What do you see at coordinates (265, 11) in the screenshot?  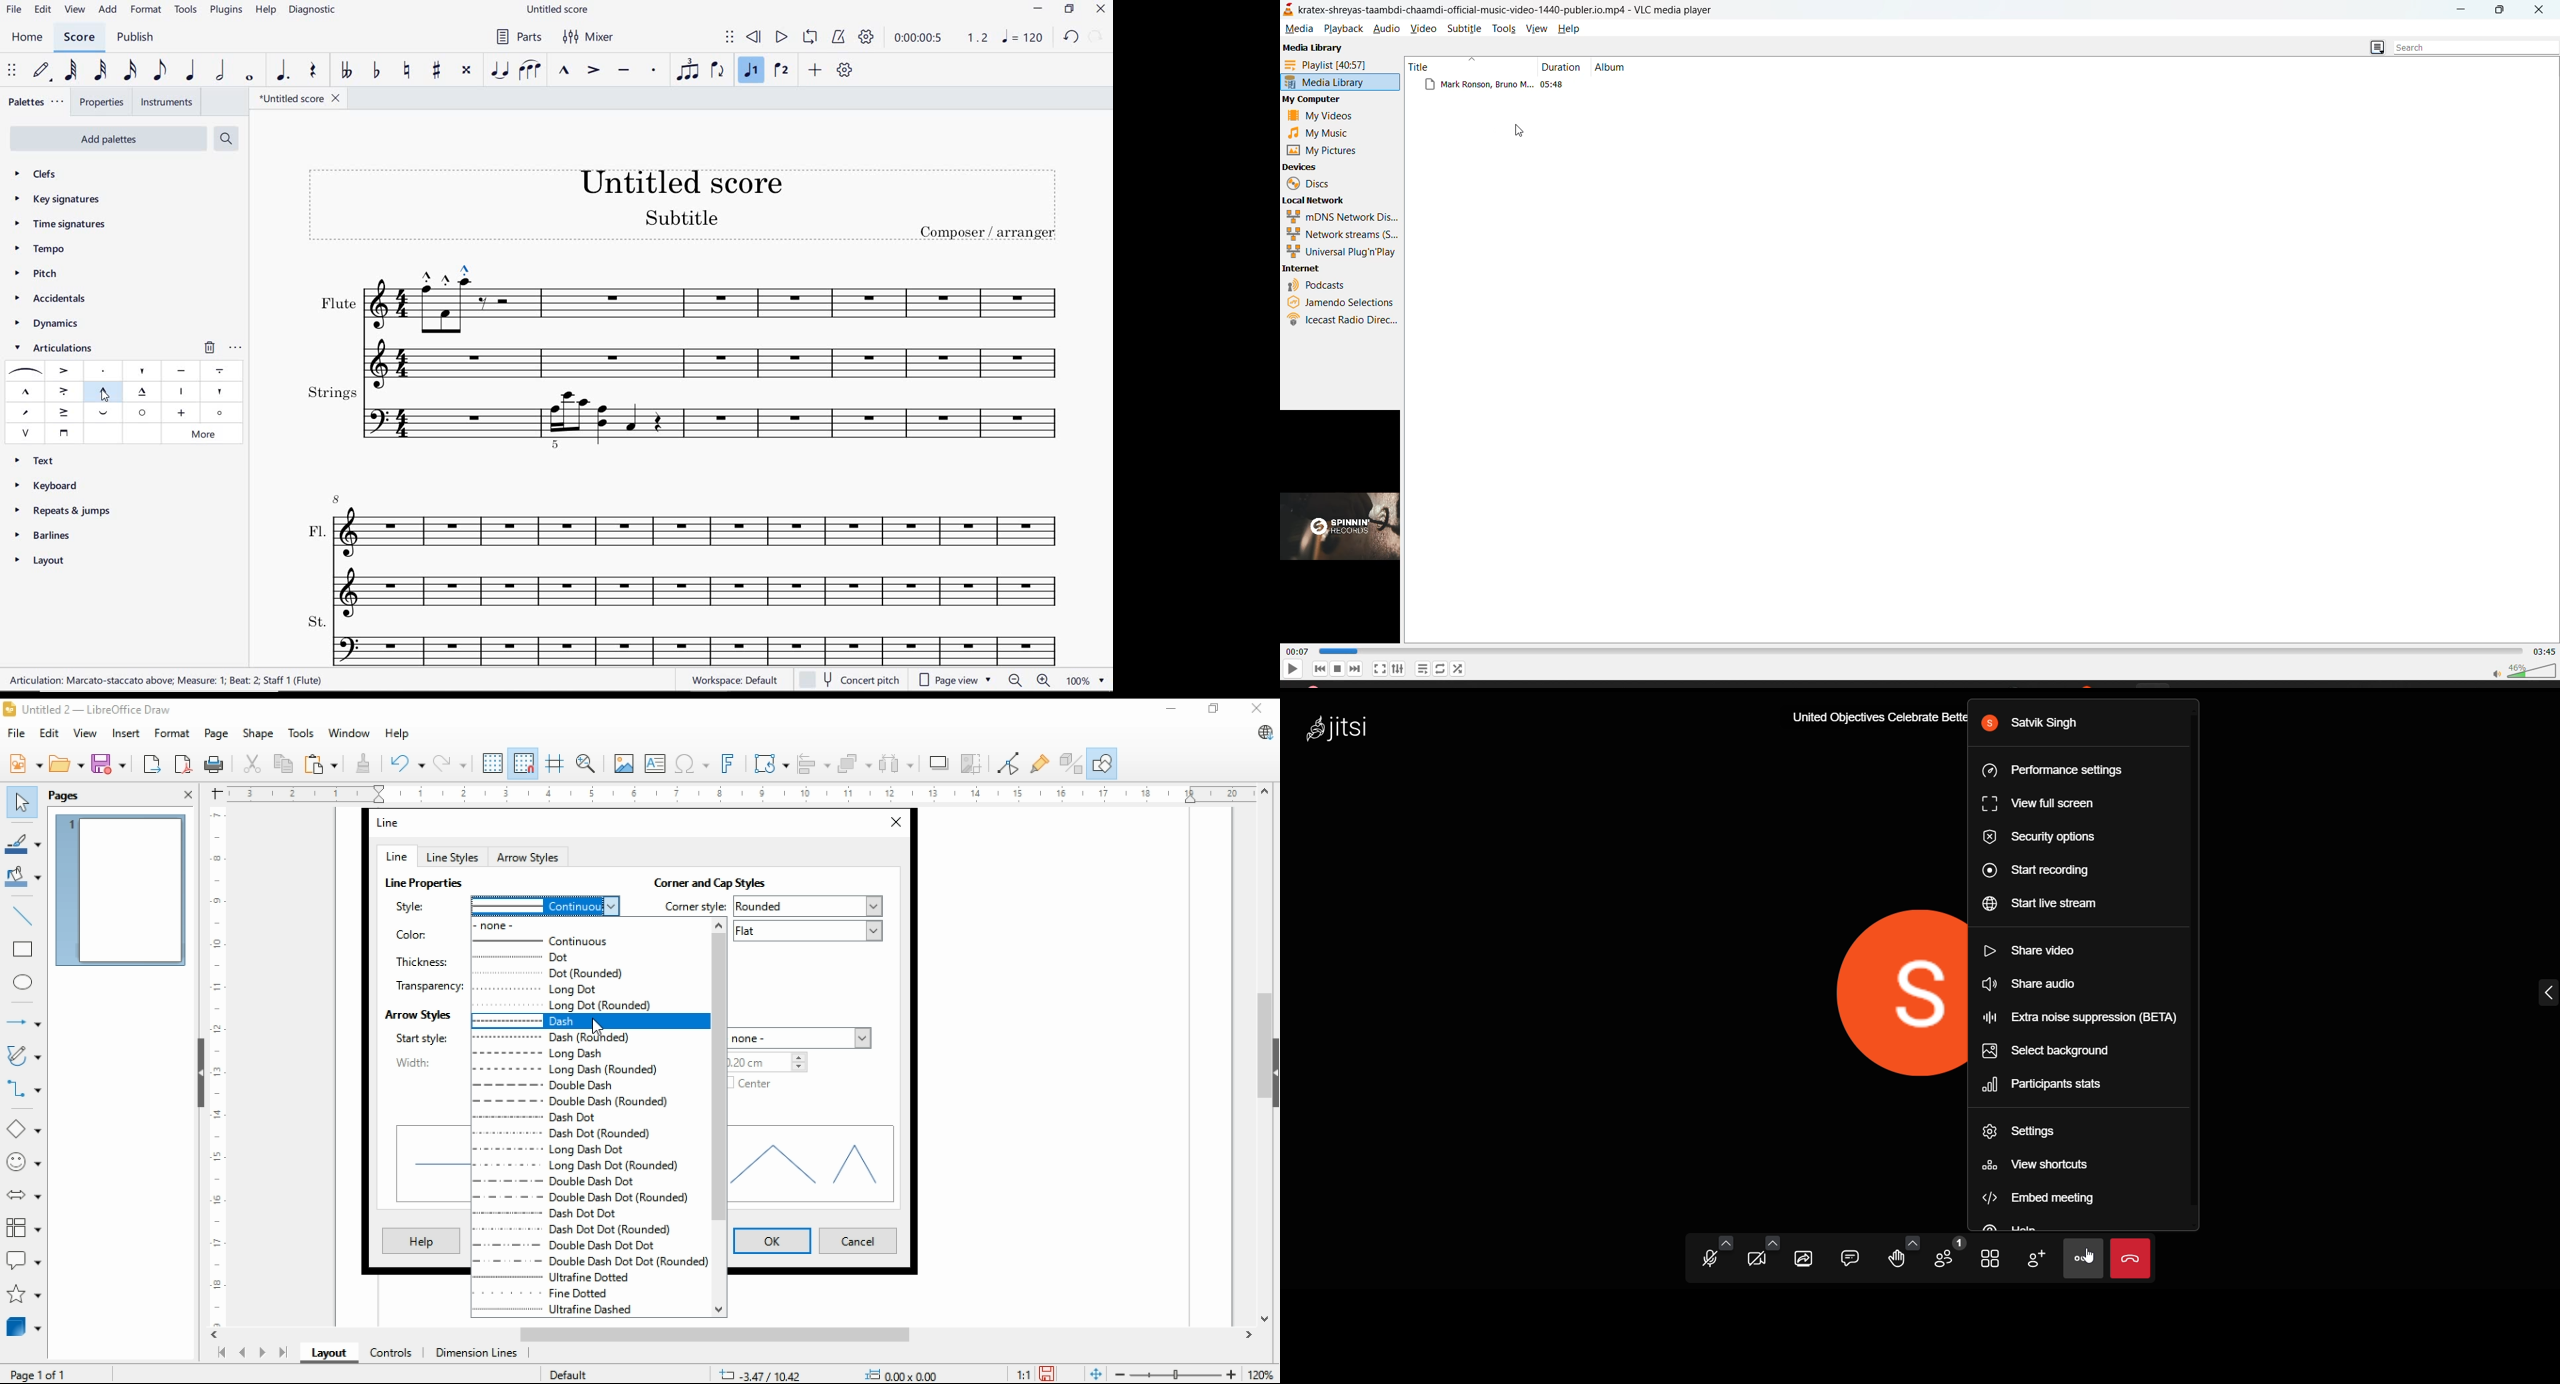 I see `HELP` at bounding box center [265, 11].